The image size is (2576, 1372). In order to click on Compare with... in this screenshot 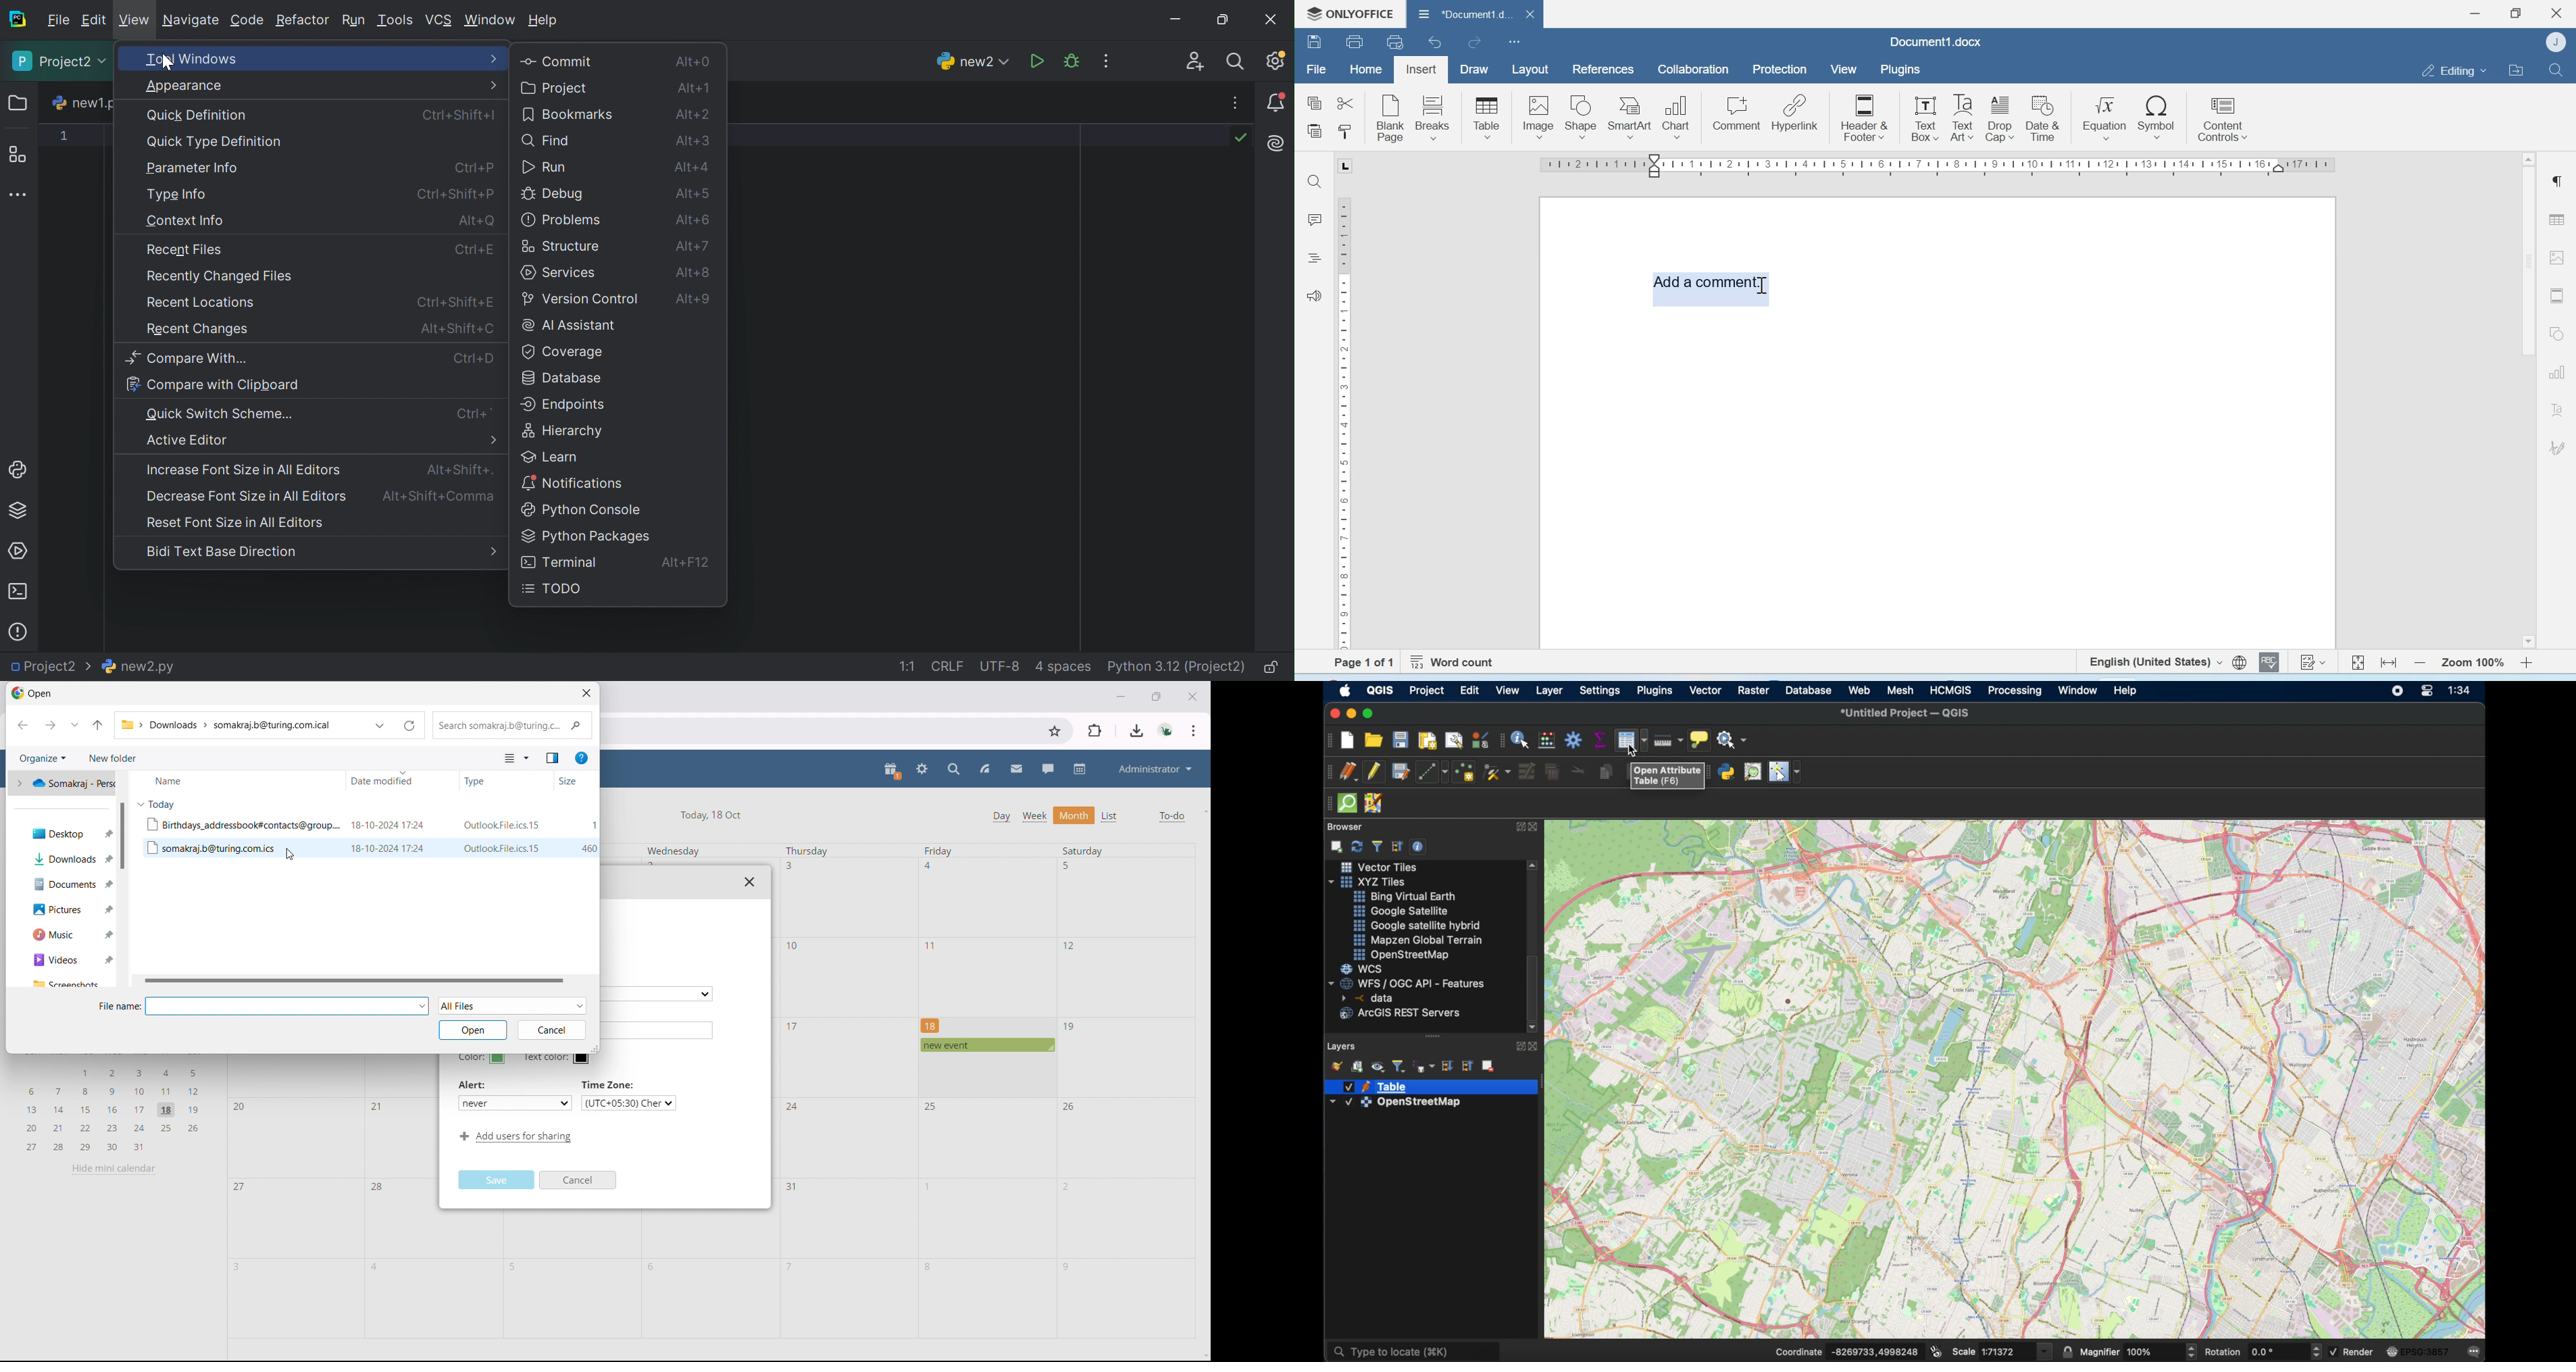, I will do `click(186, 359)`.